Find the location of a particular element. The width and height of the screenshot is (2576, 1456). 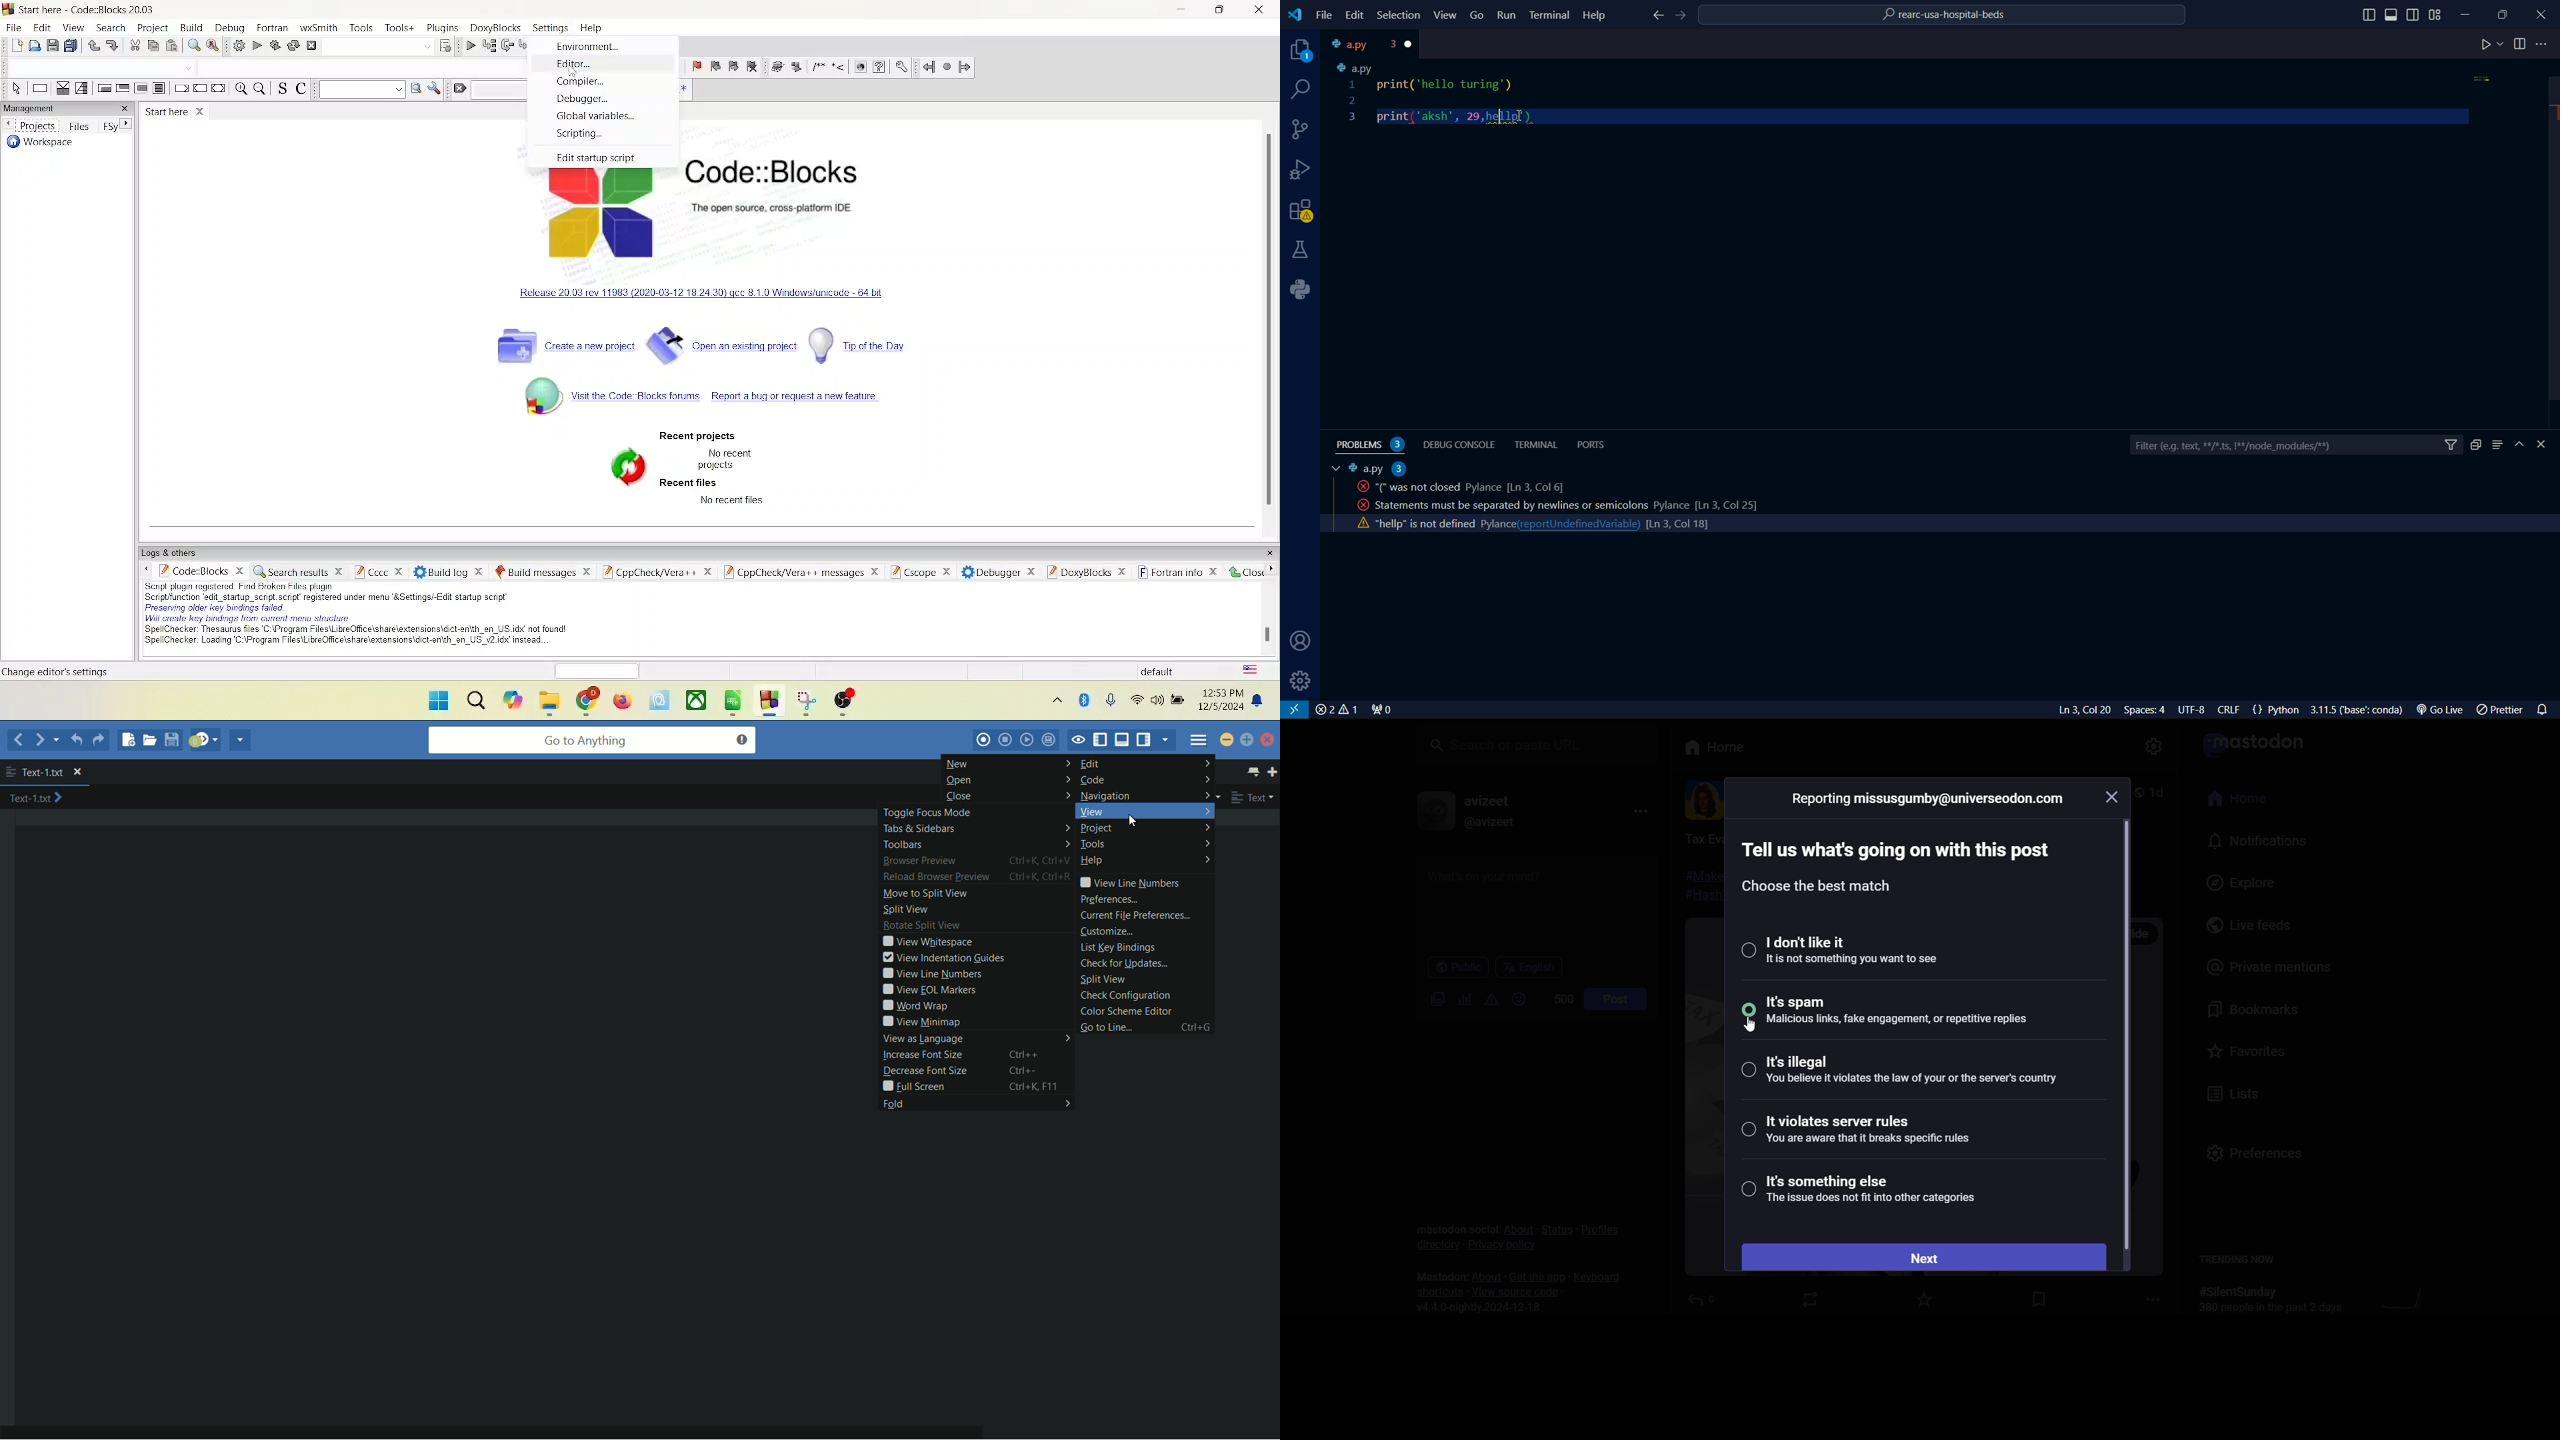

notification is located at coordinates (1260, 700).